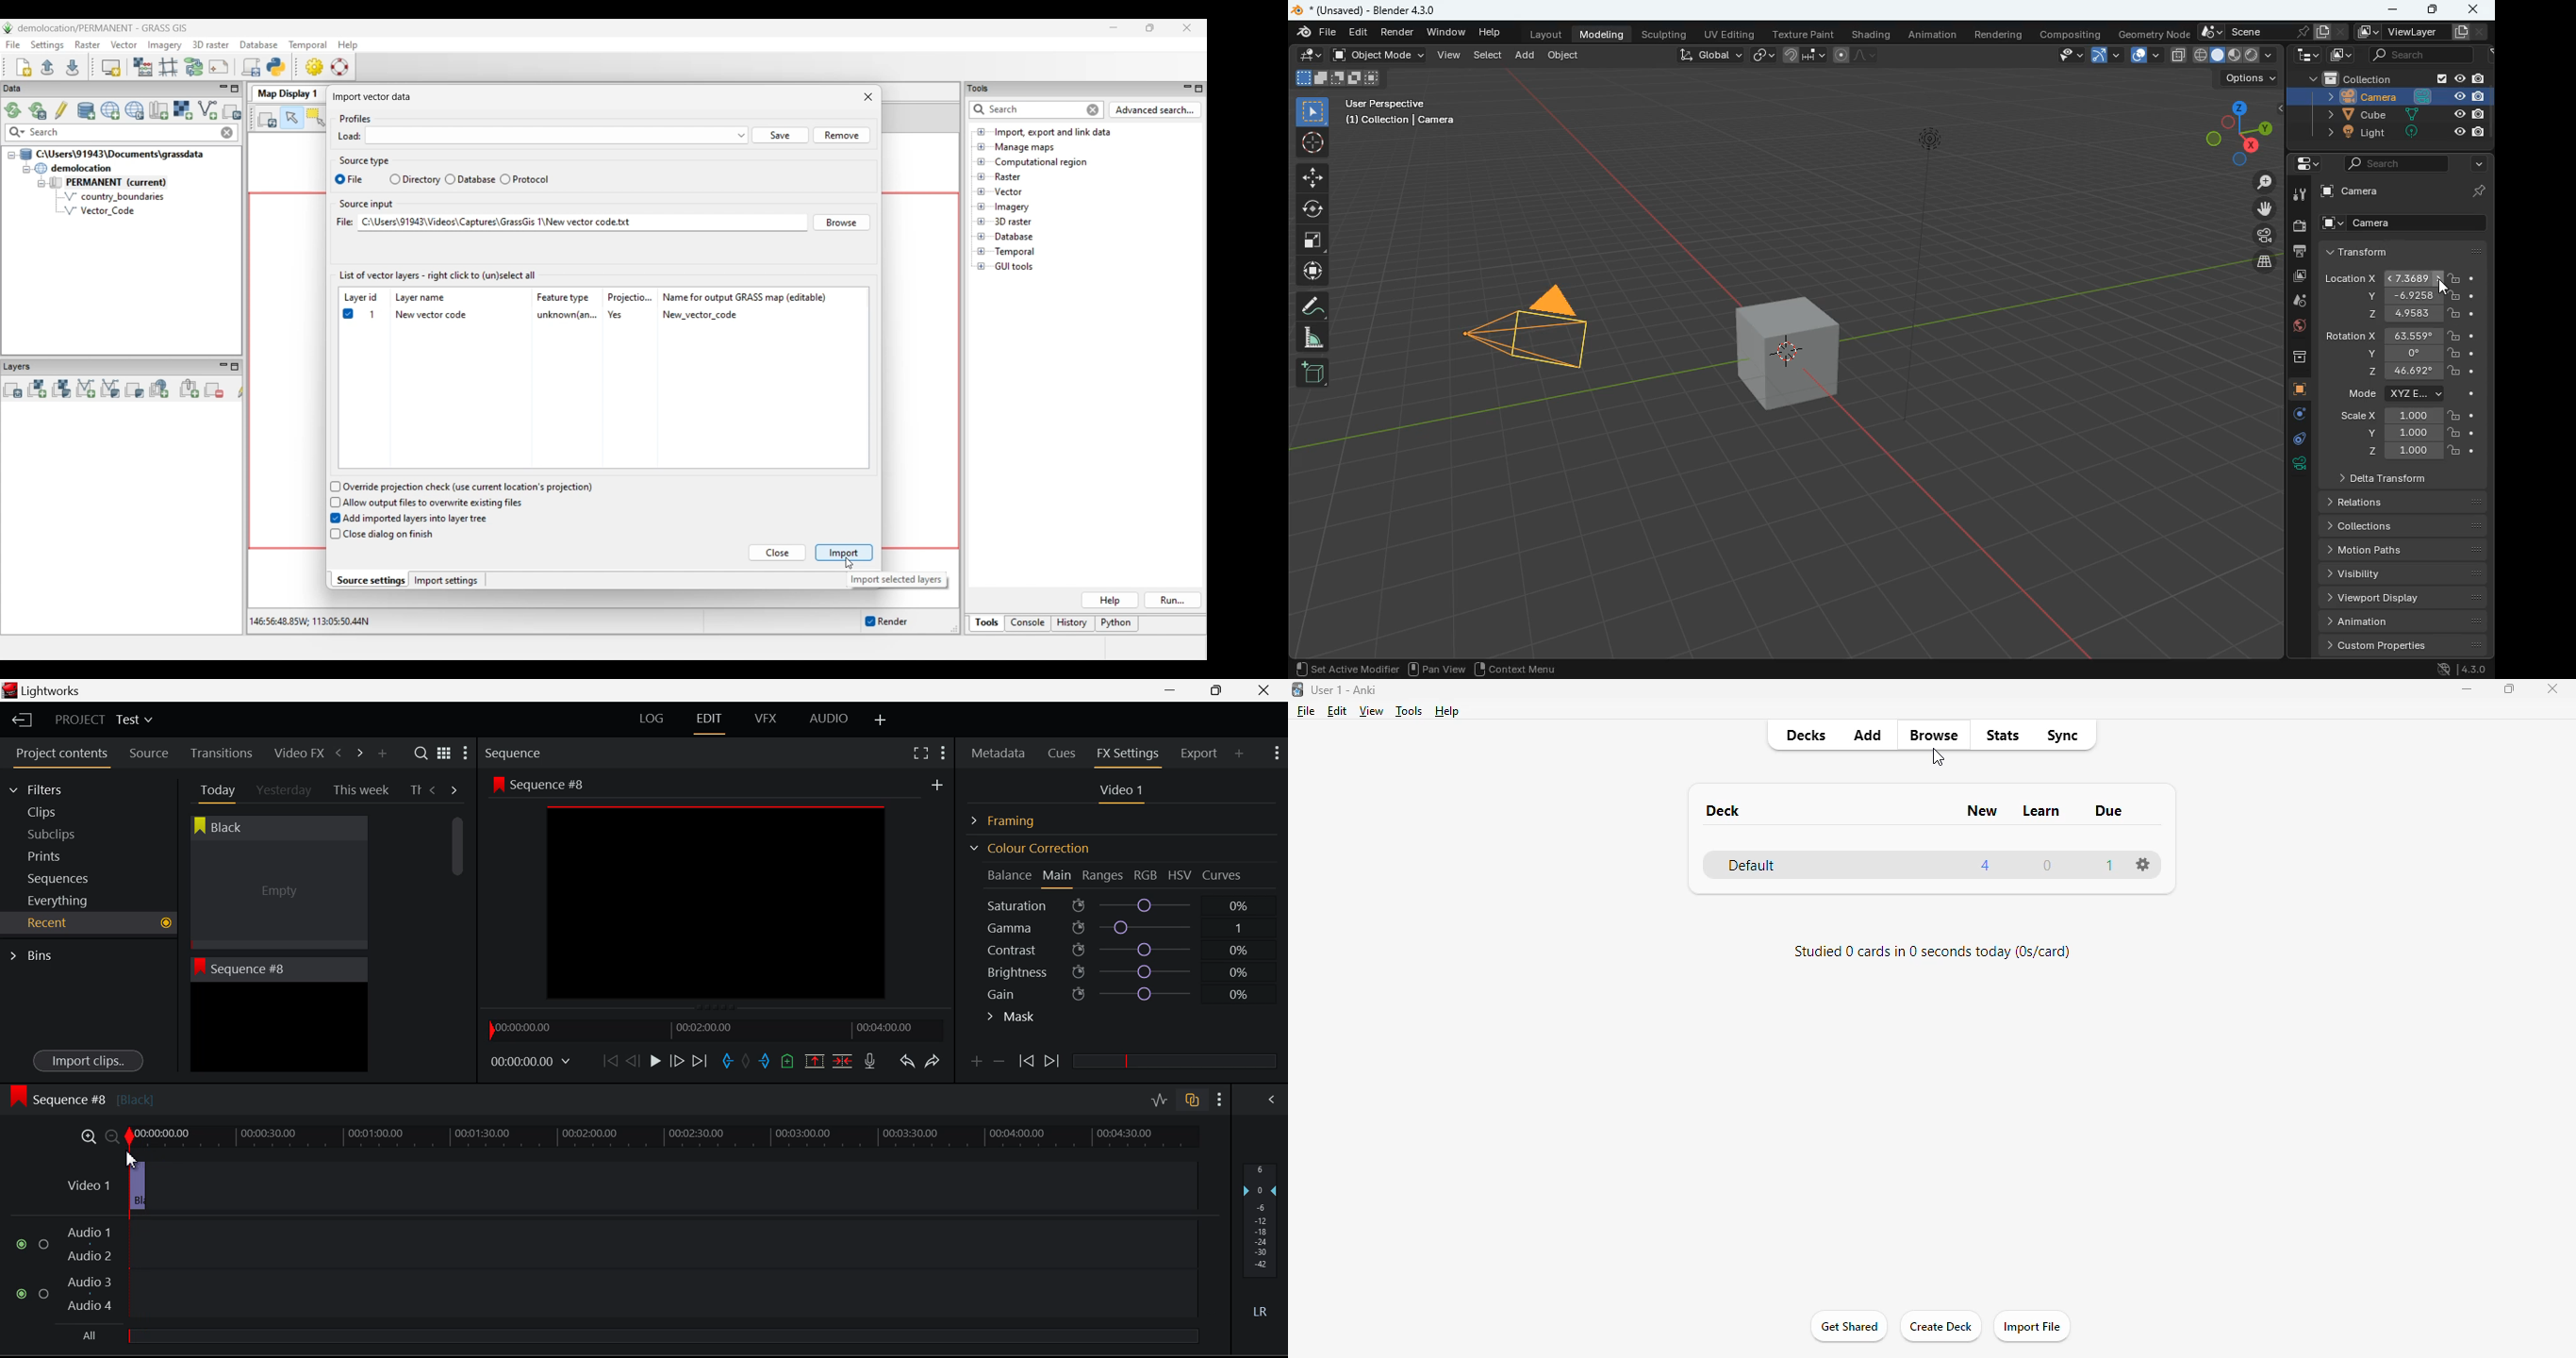  What do you see at coordinates (1932, 952) in the screenshot?
I see `studied 0 cards in 0 seconds today (0s/card)` at bounding box center [1932, 952].